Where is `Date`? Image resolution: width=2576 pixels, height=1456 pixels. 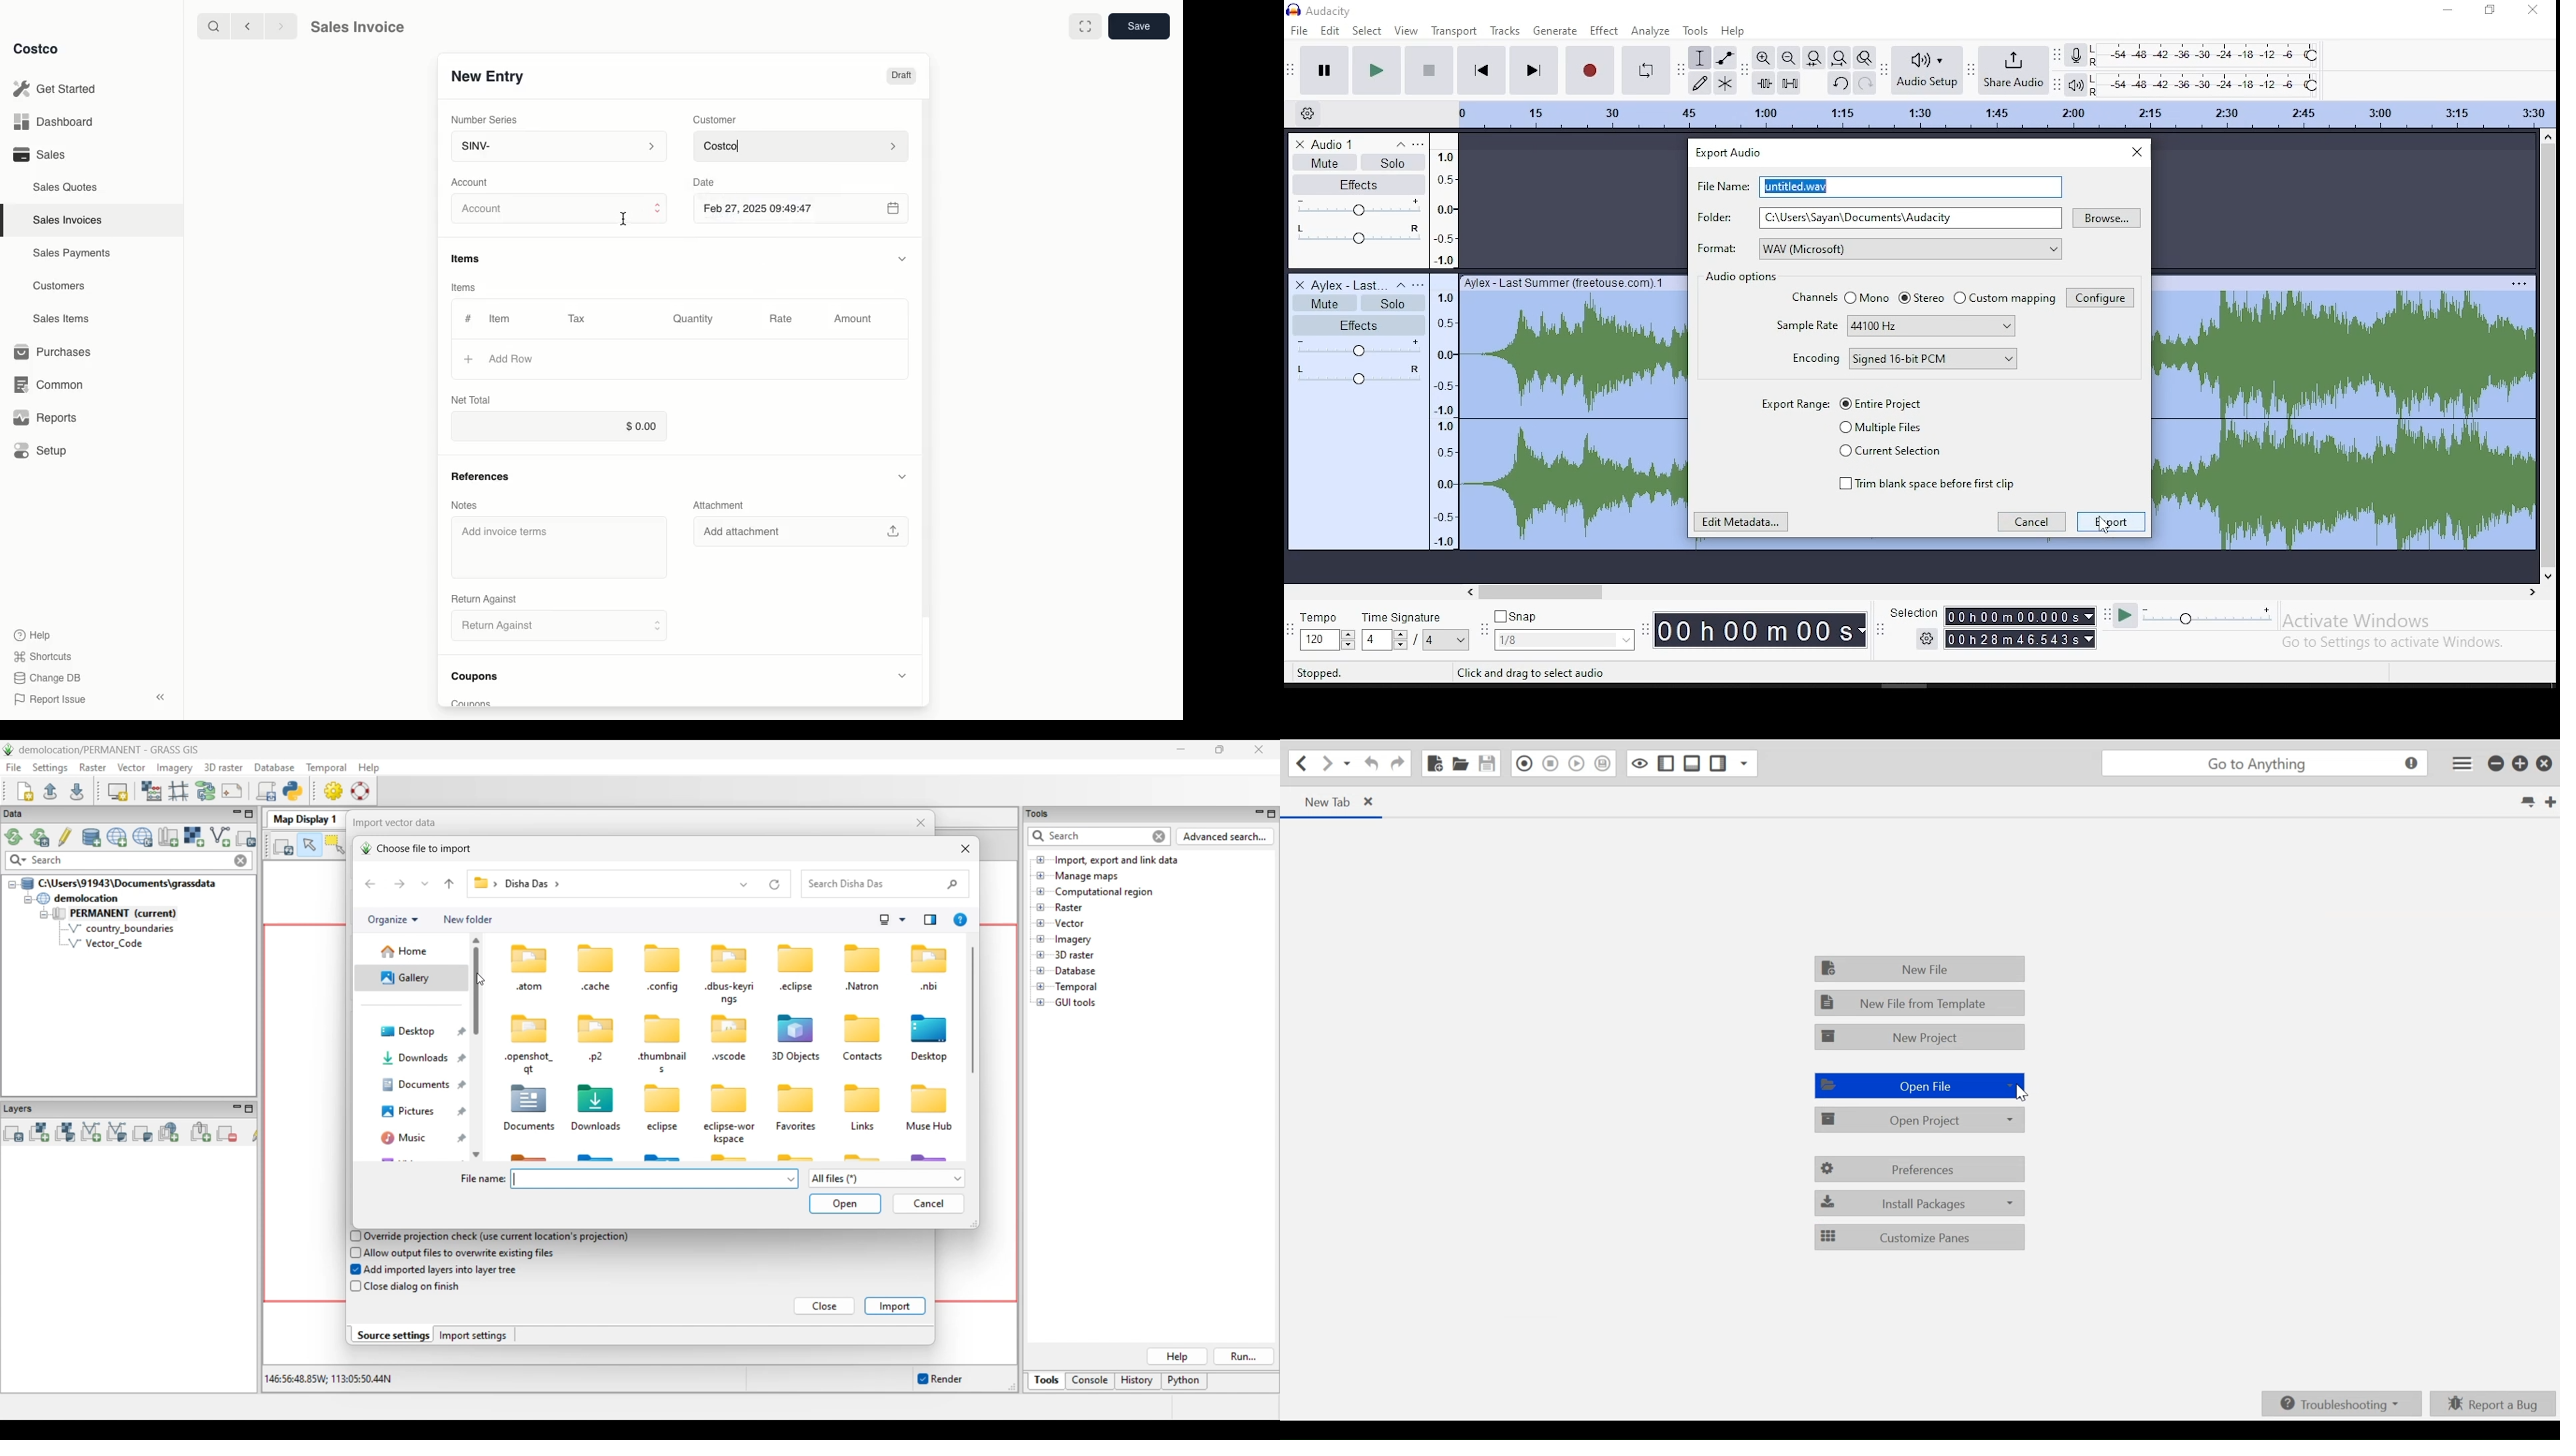 Date is located at coordinates (718, 180).